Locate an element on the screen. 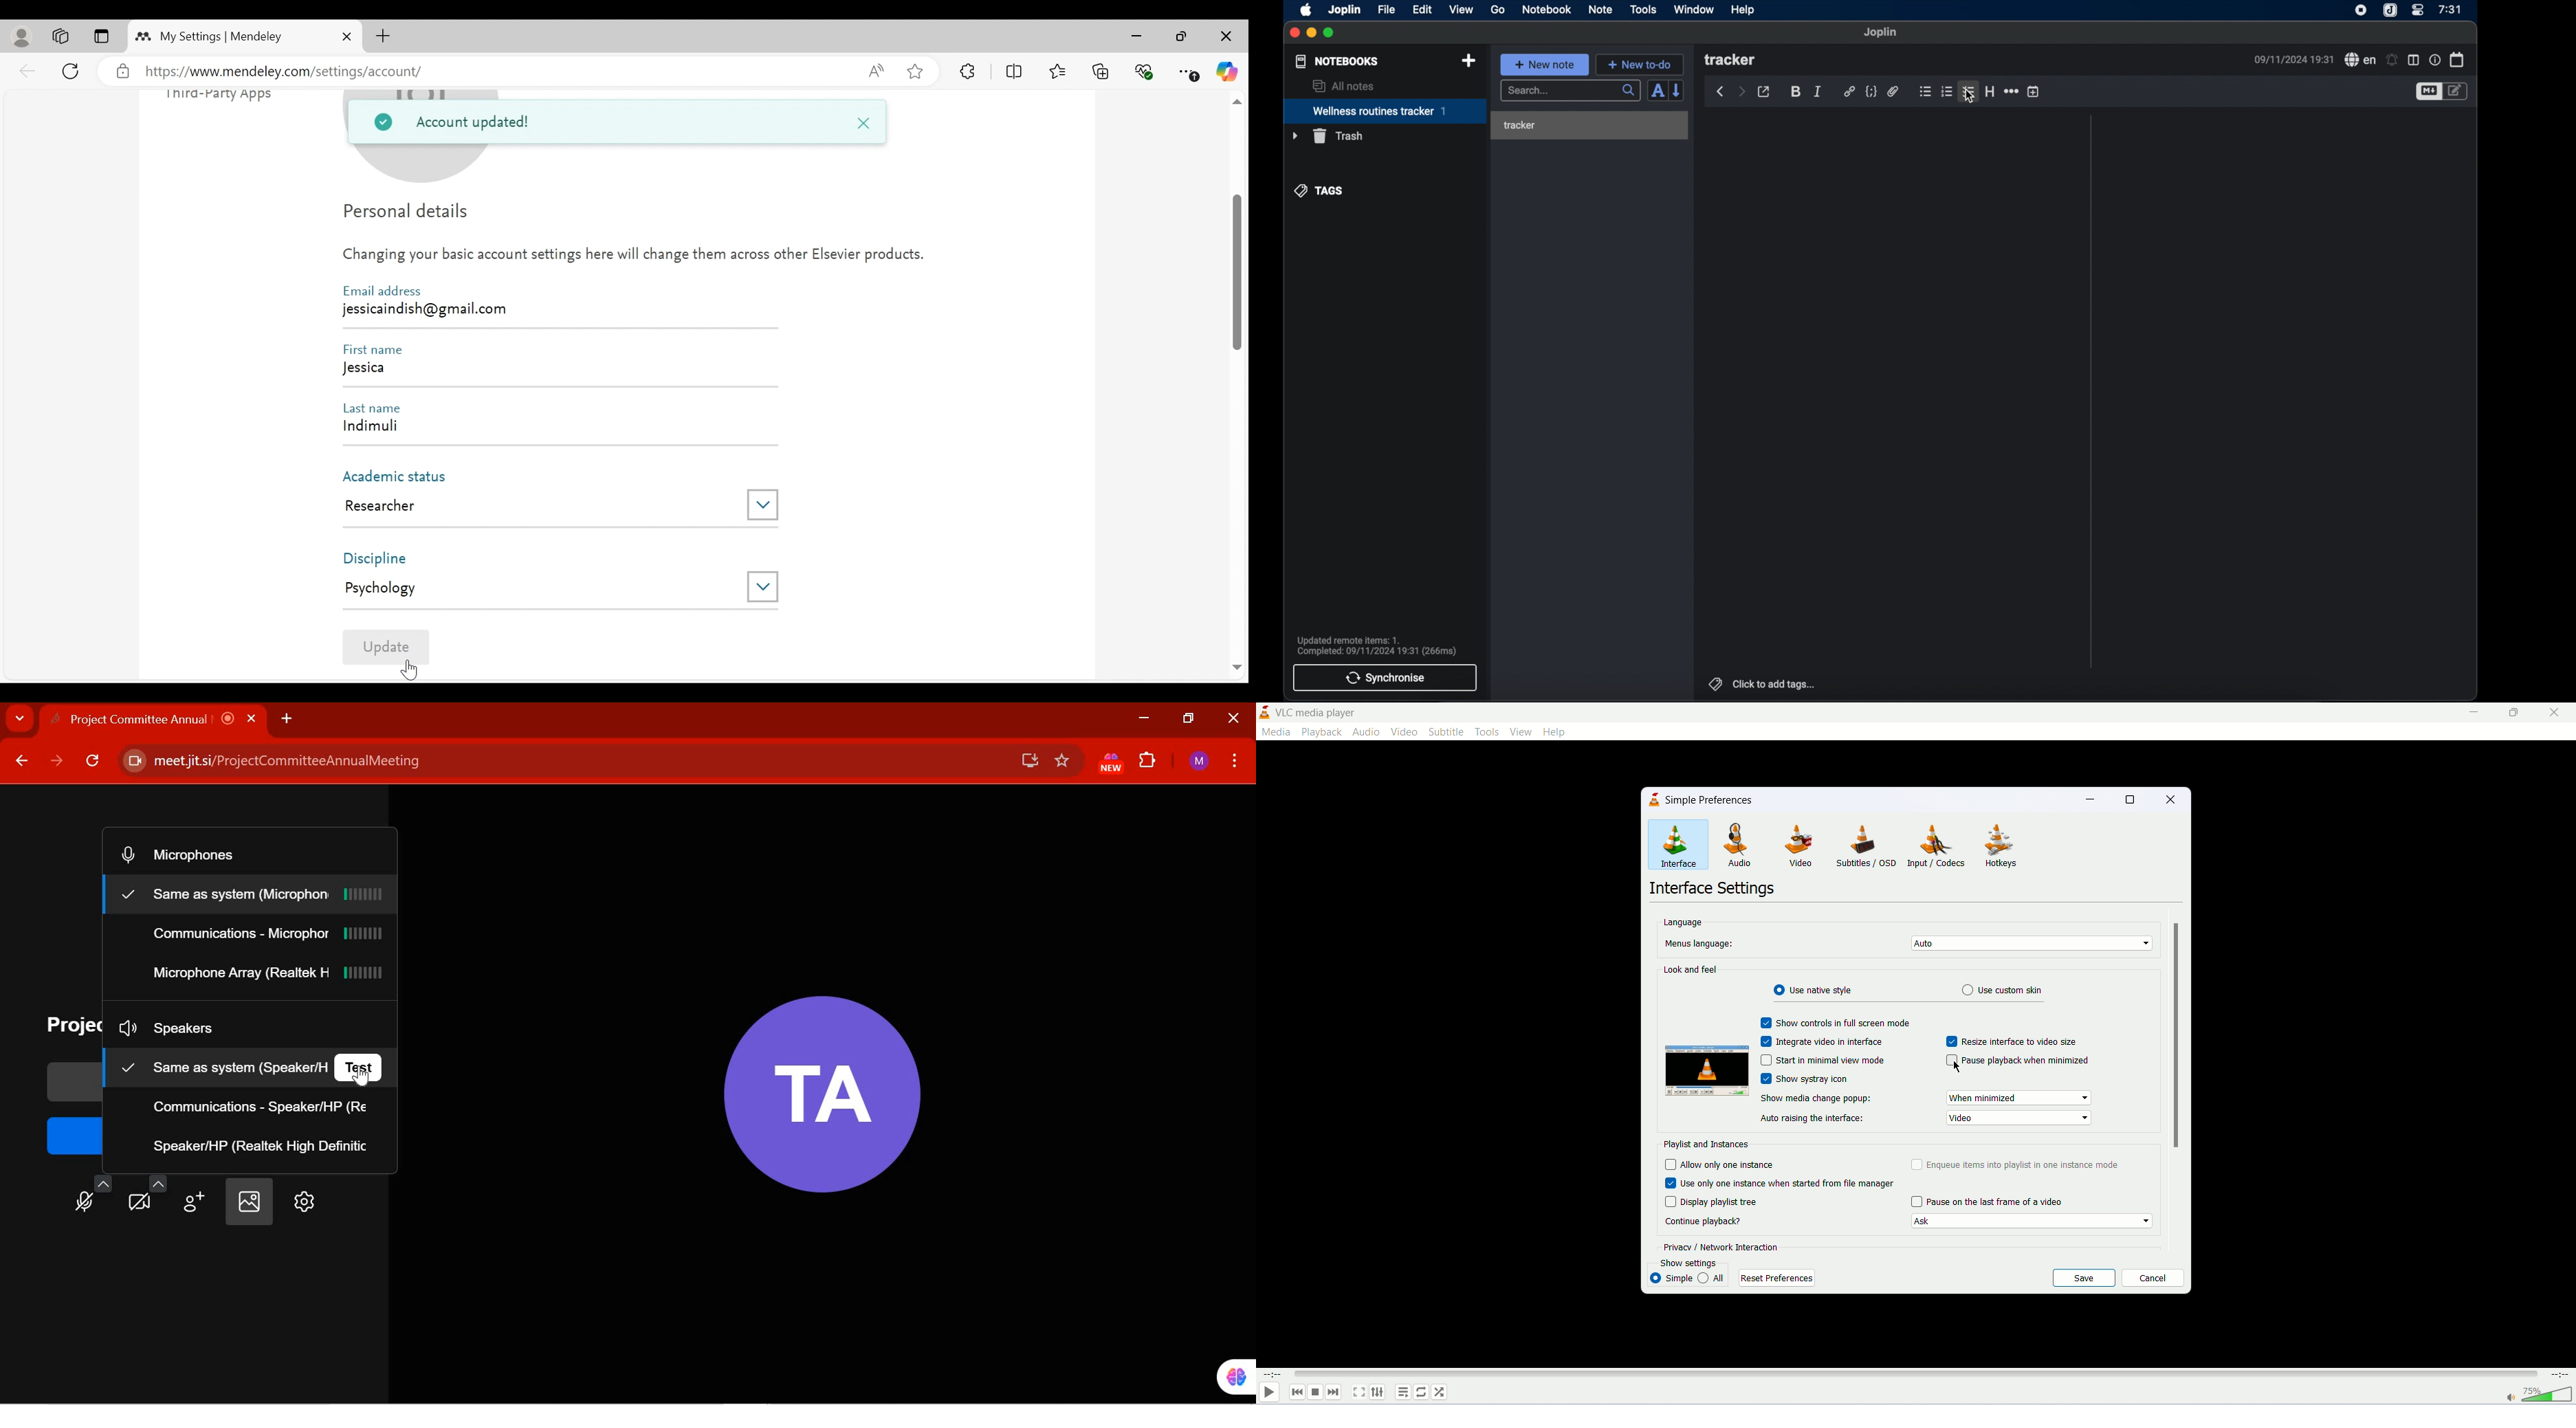 Image resolution: width=2576 pixels, height=1428 pixels. help is located at coordinates (1744, 10).